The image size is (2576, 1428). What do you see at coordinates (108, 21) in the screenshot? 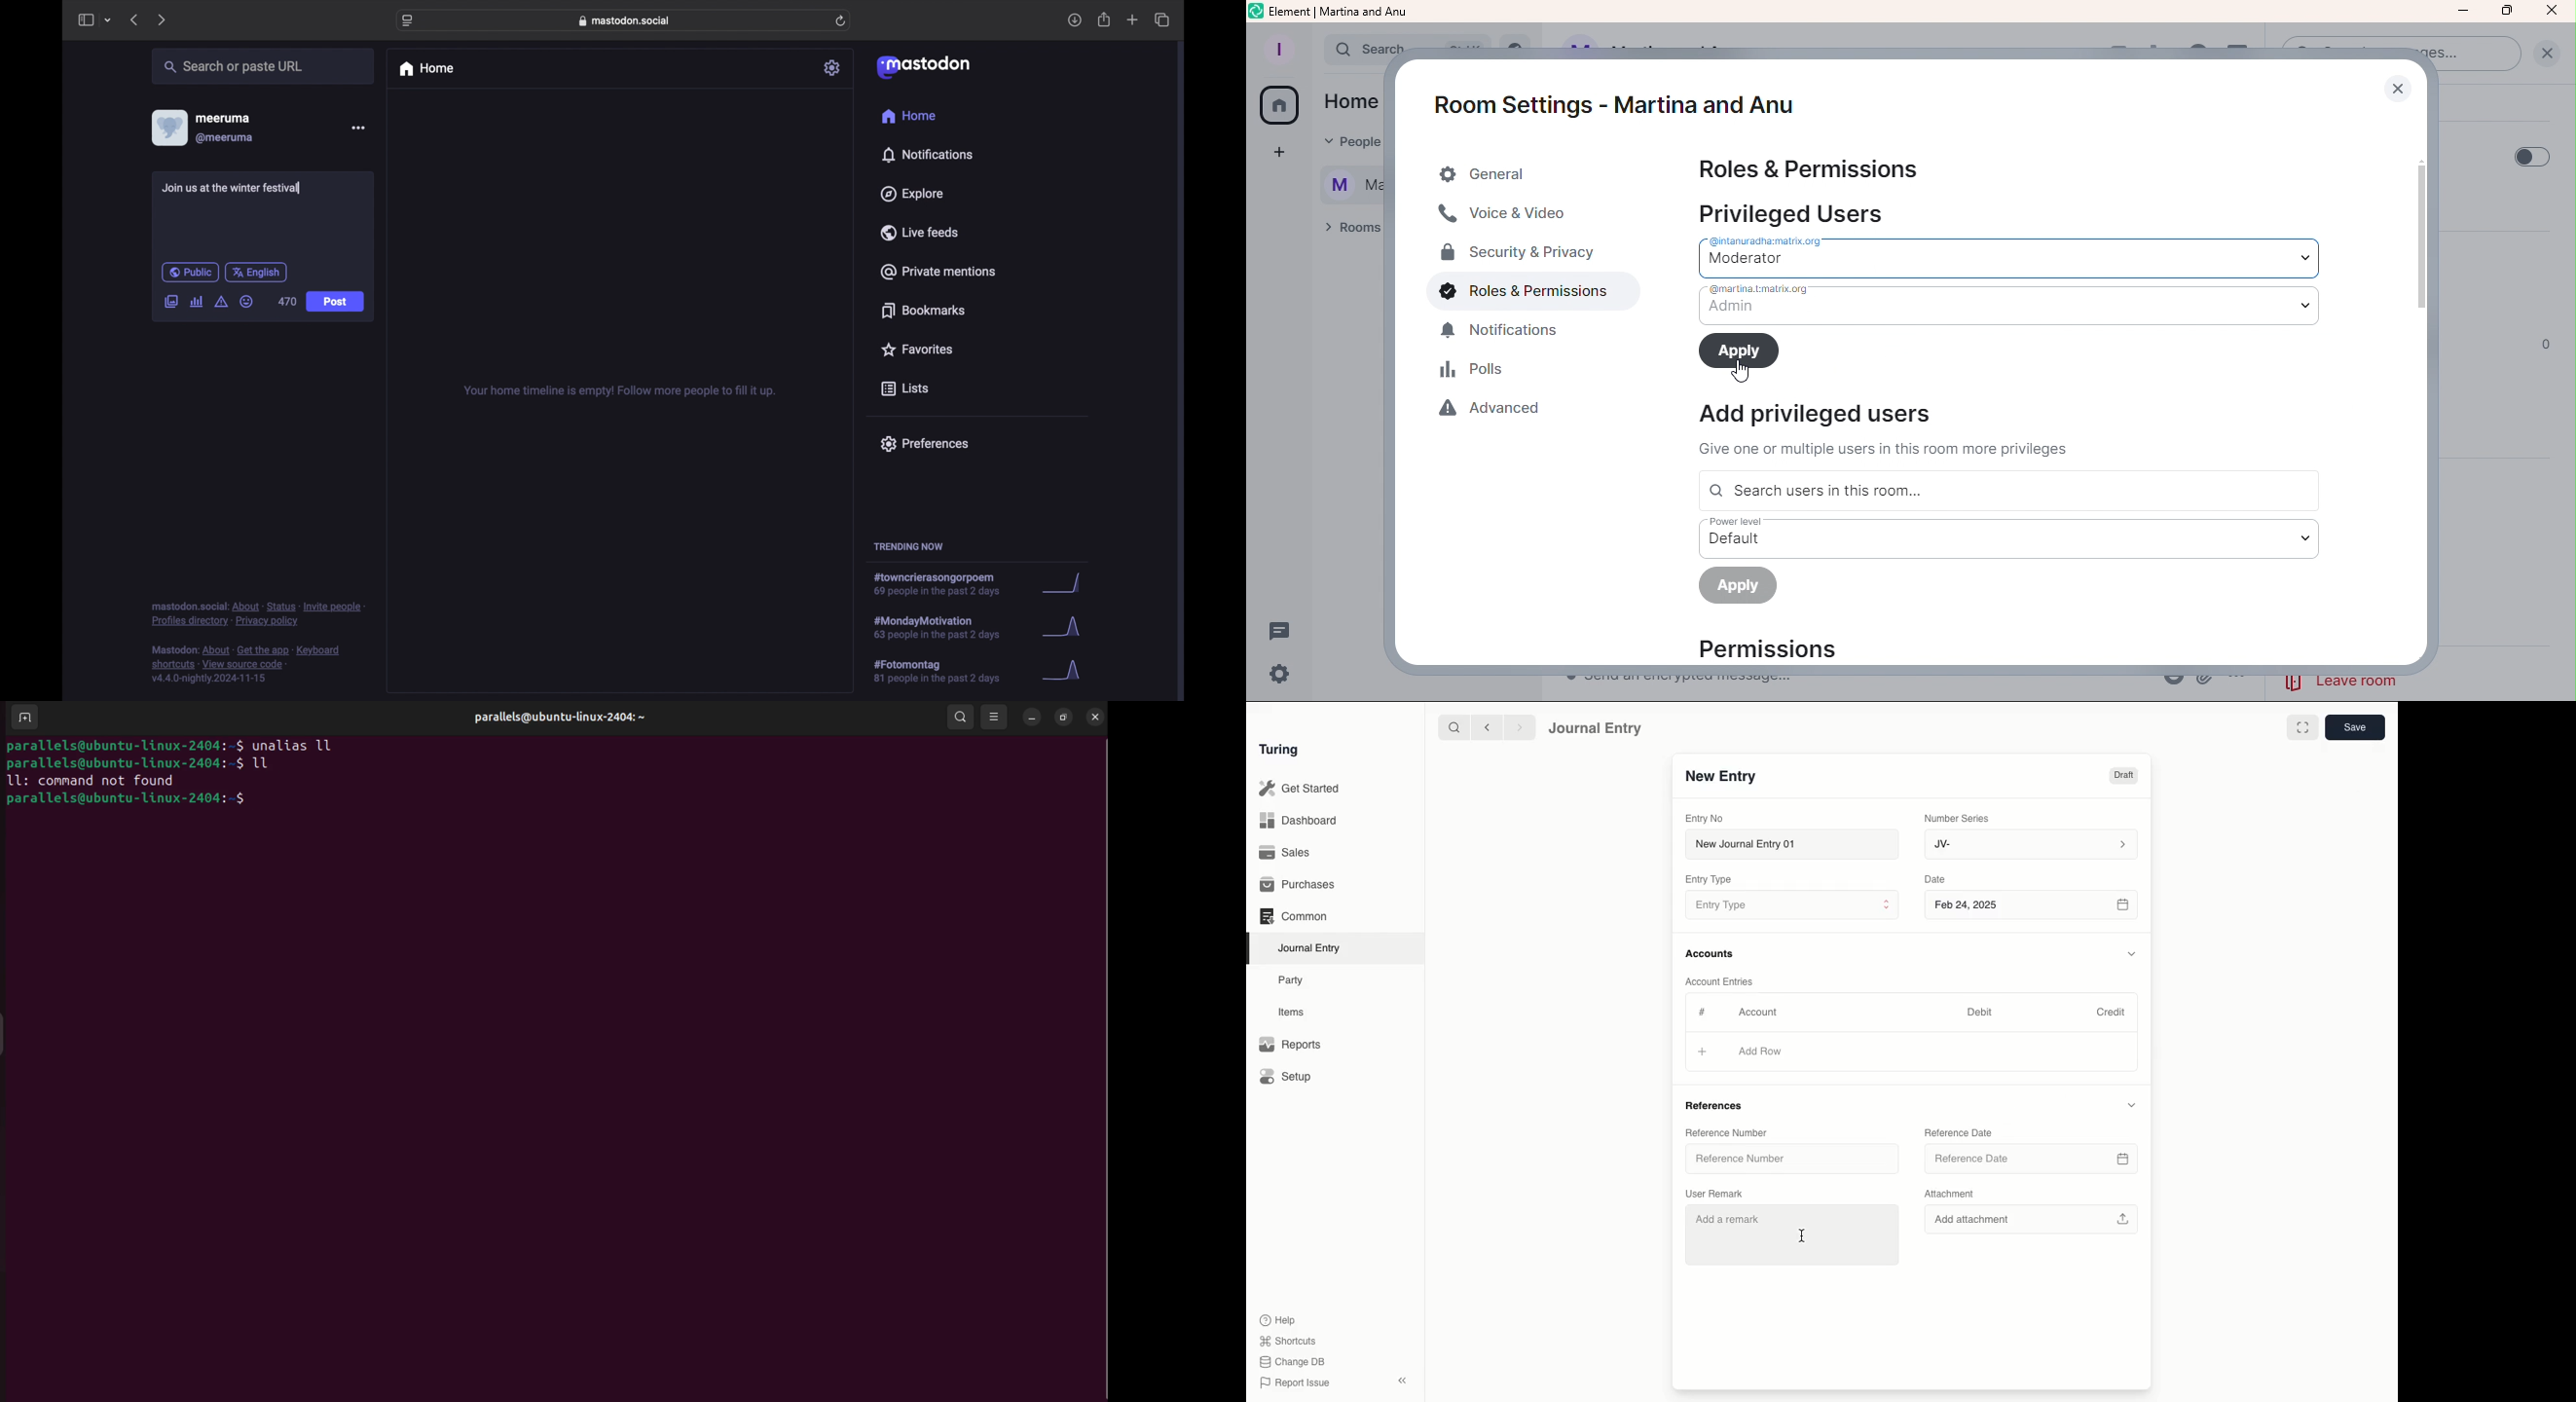
I see `tab group picker` at bounding box center [108, 21].